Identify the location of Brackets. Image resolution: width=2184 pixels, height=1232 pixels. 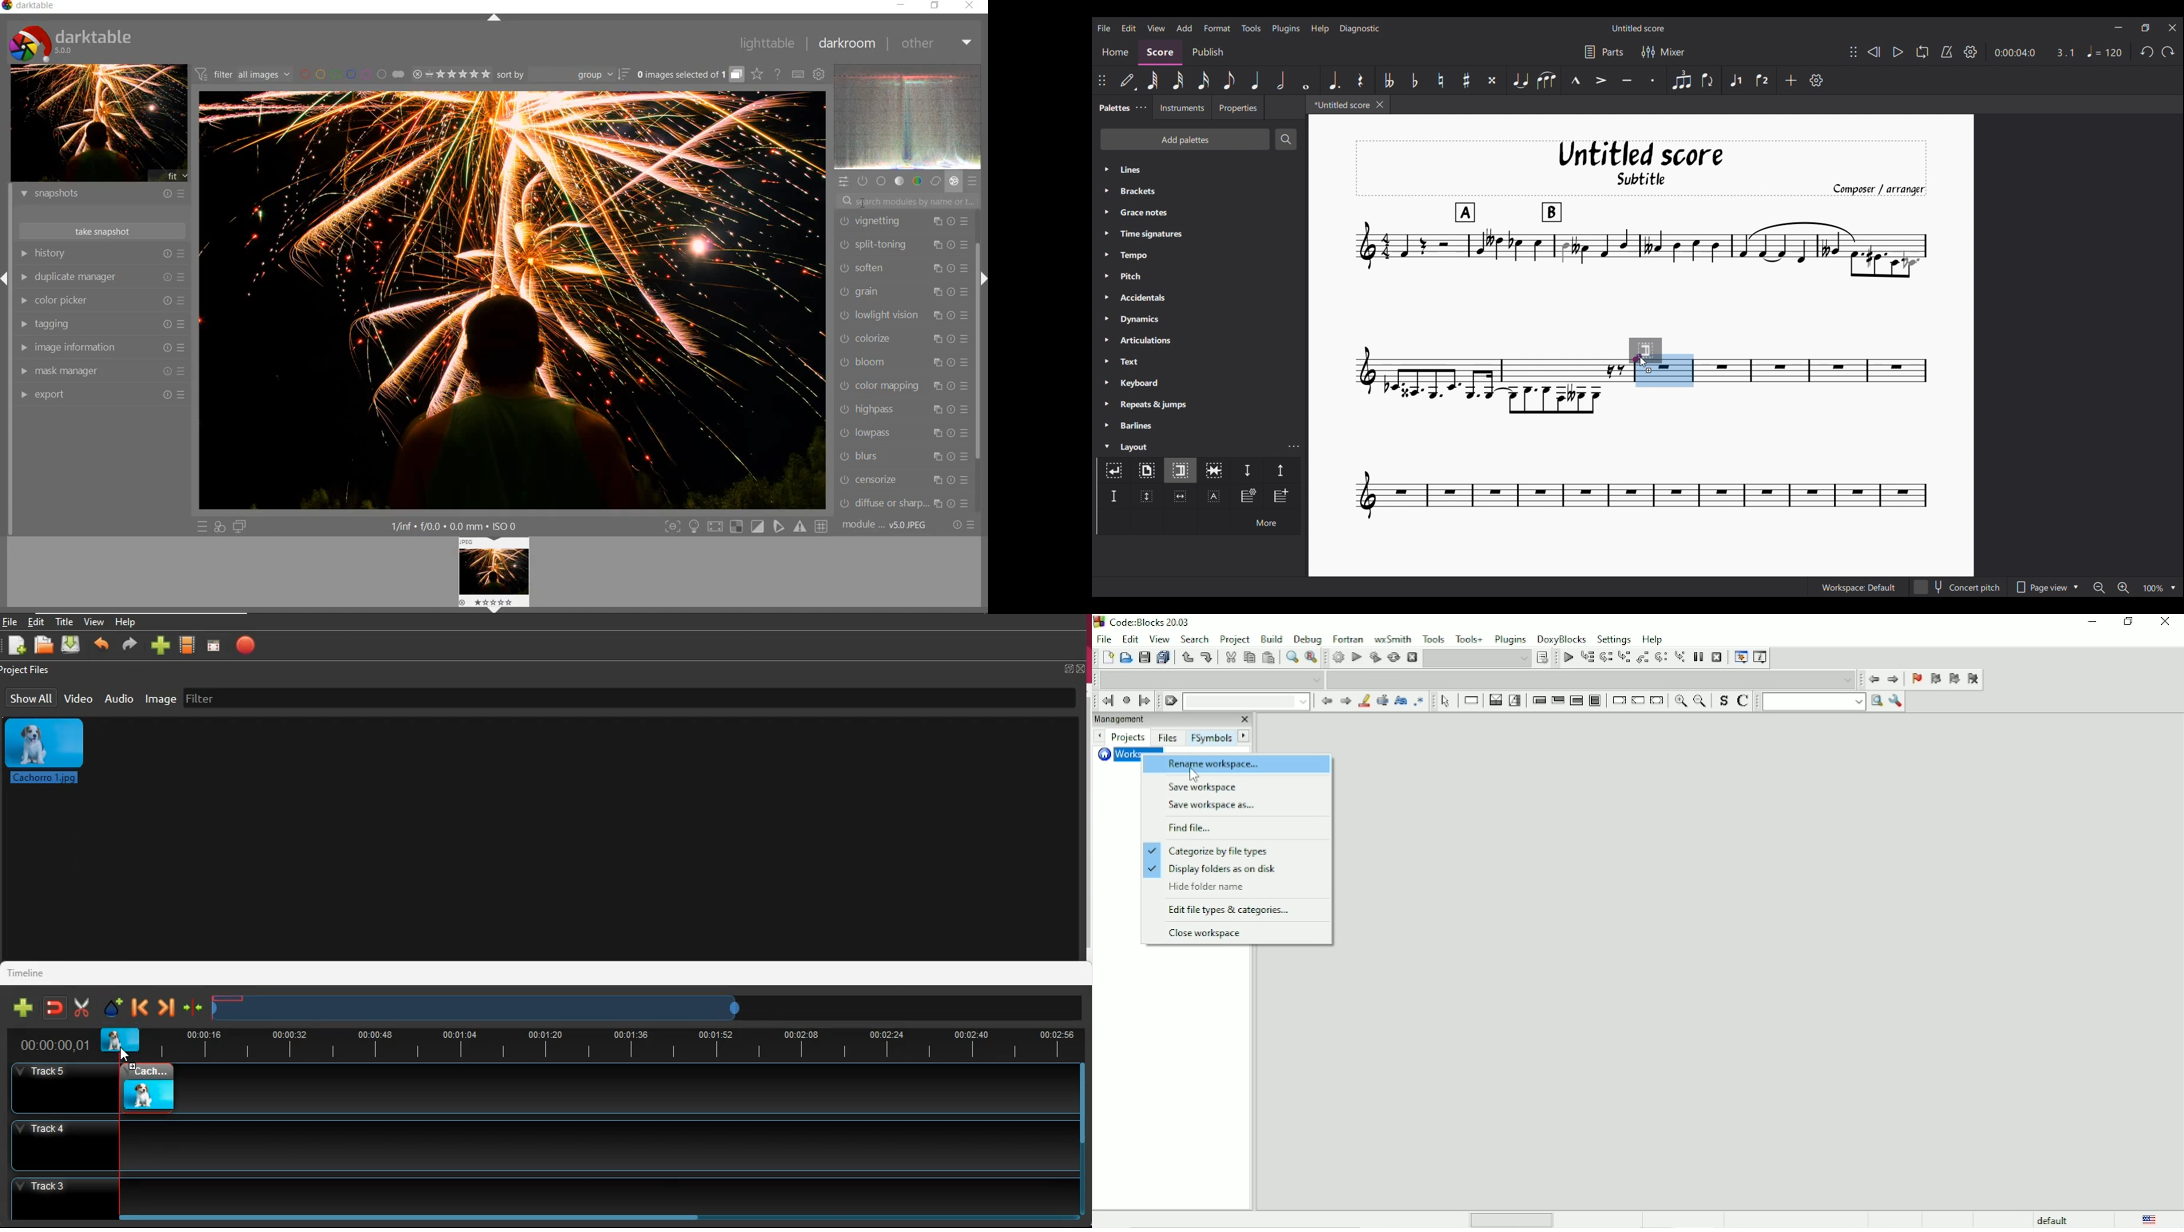
(1199, 191).